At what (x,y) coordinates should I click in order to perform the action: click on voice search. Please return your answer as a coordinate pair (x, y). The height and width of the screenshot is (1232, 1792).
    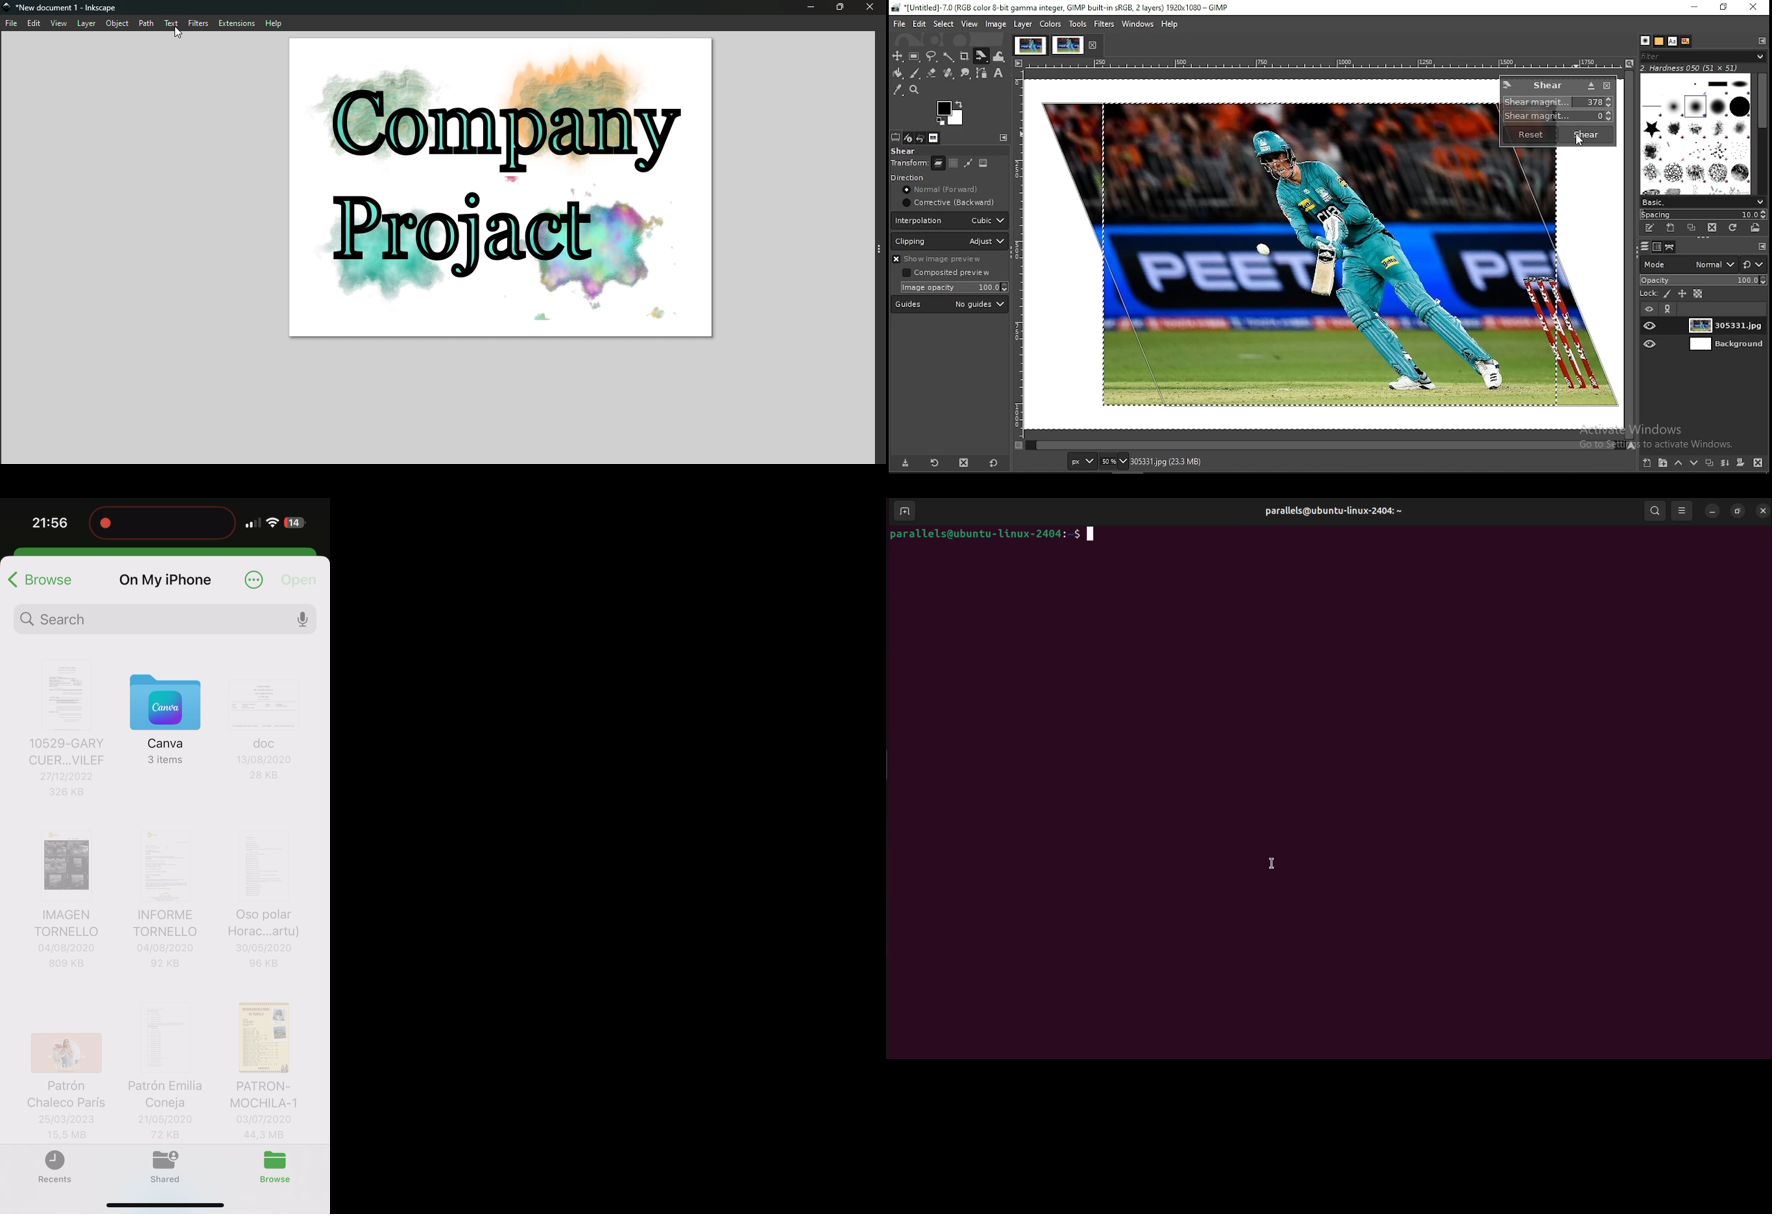
    Looking at the image, I should click on (306, 618).